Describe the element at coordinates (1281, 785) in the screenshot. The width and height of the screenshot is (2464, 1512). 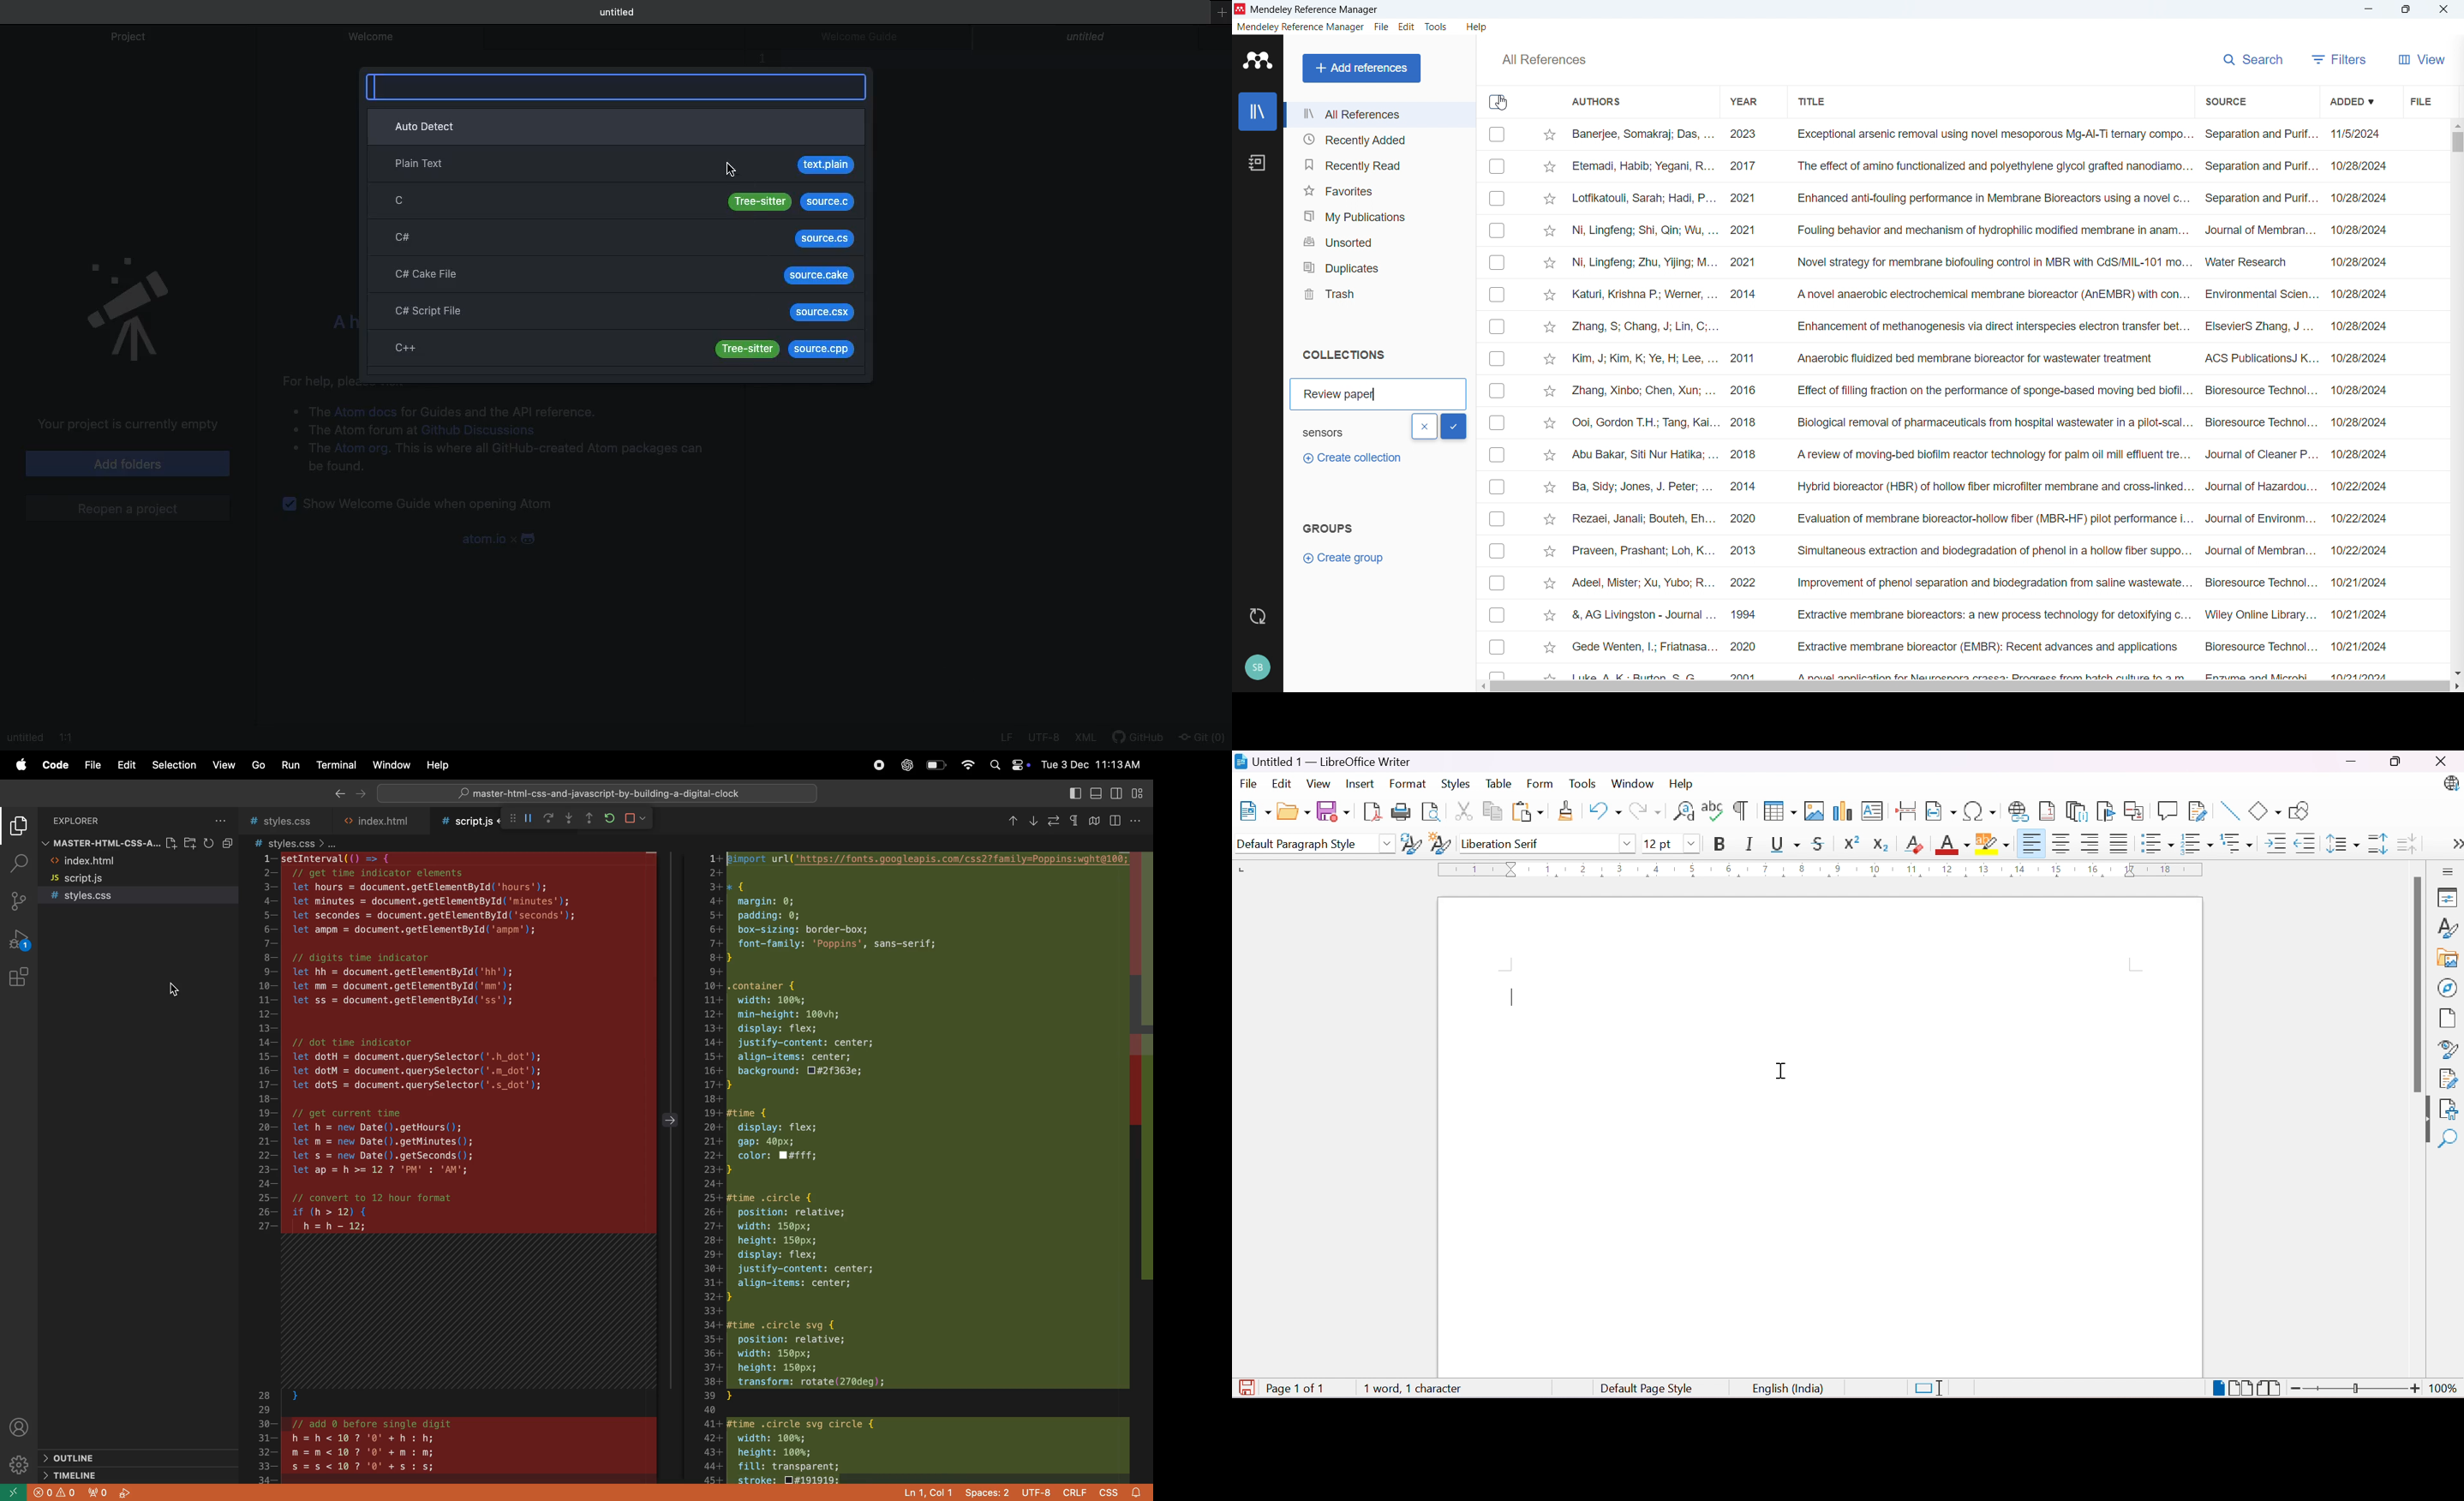
I see `Edit` at that location.